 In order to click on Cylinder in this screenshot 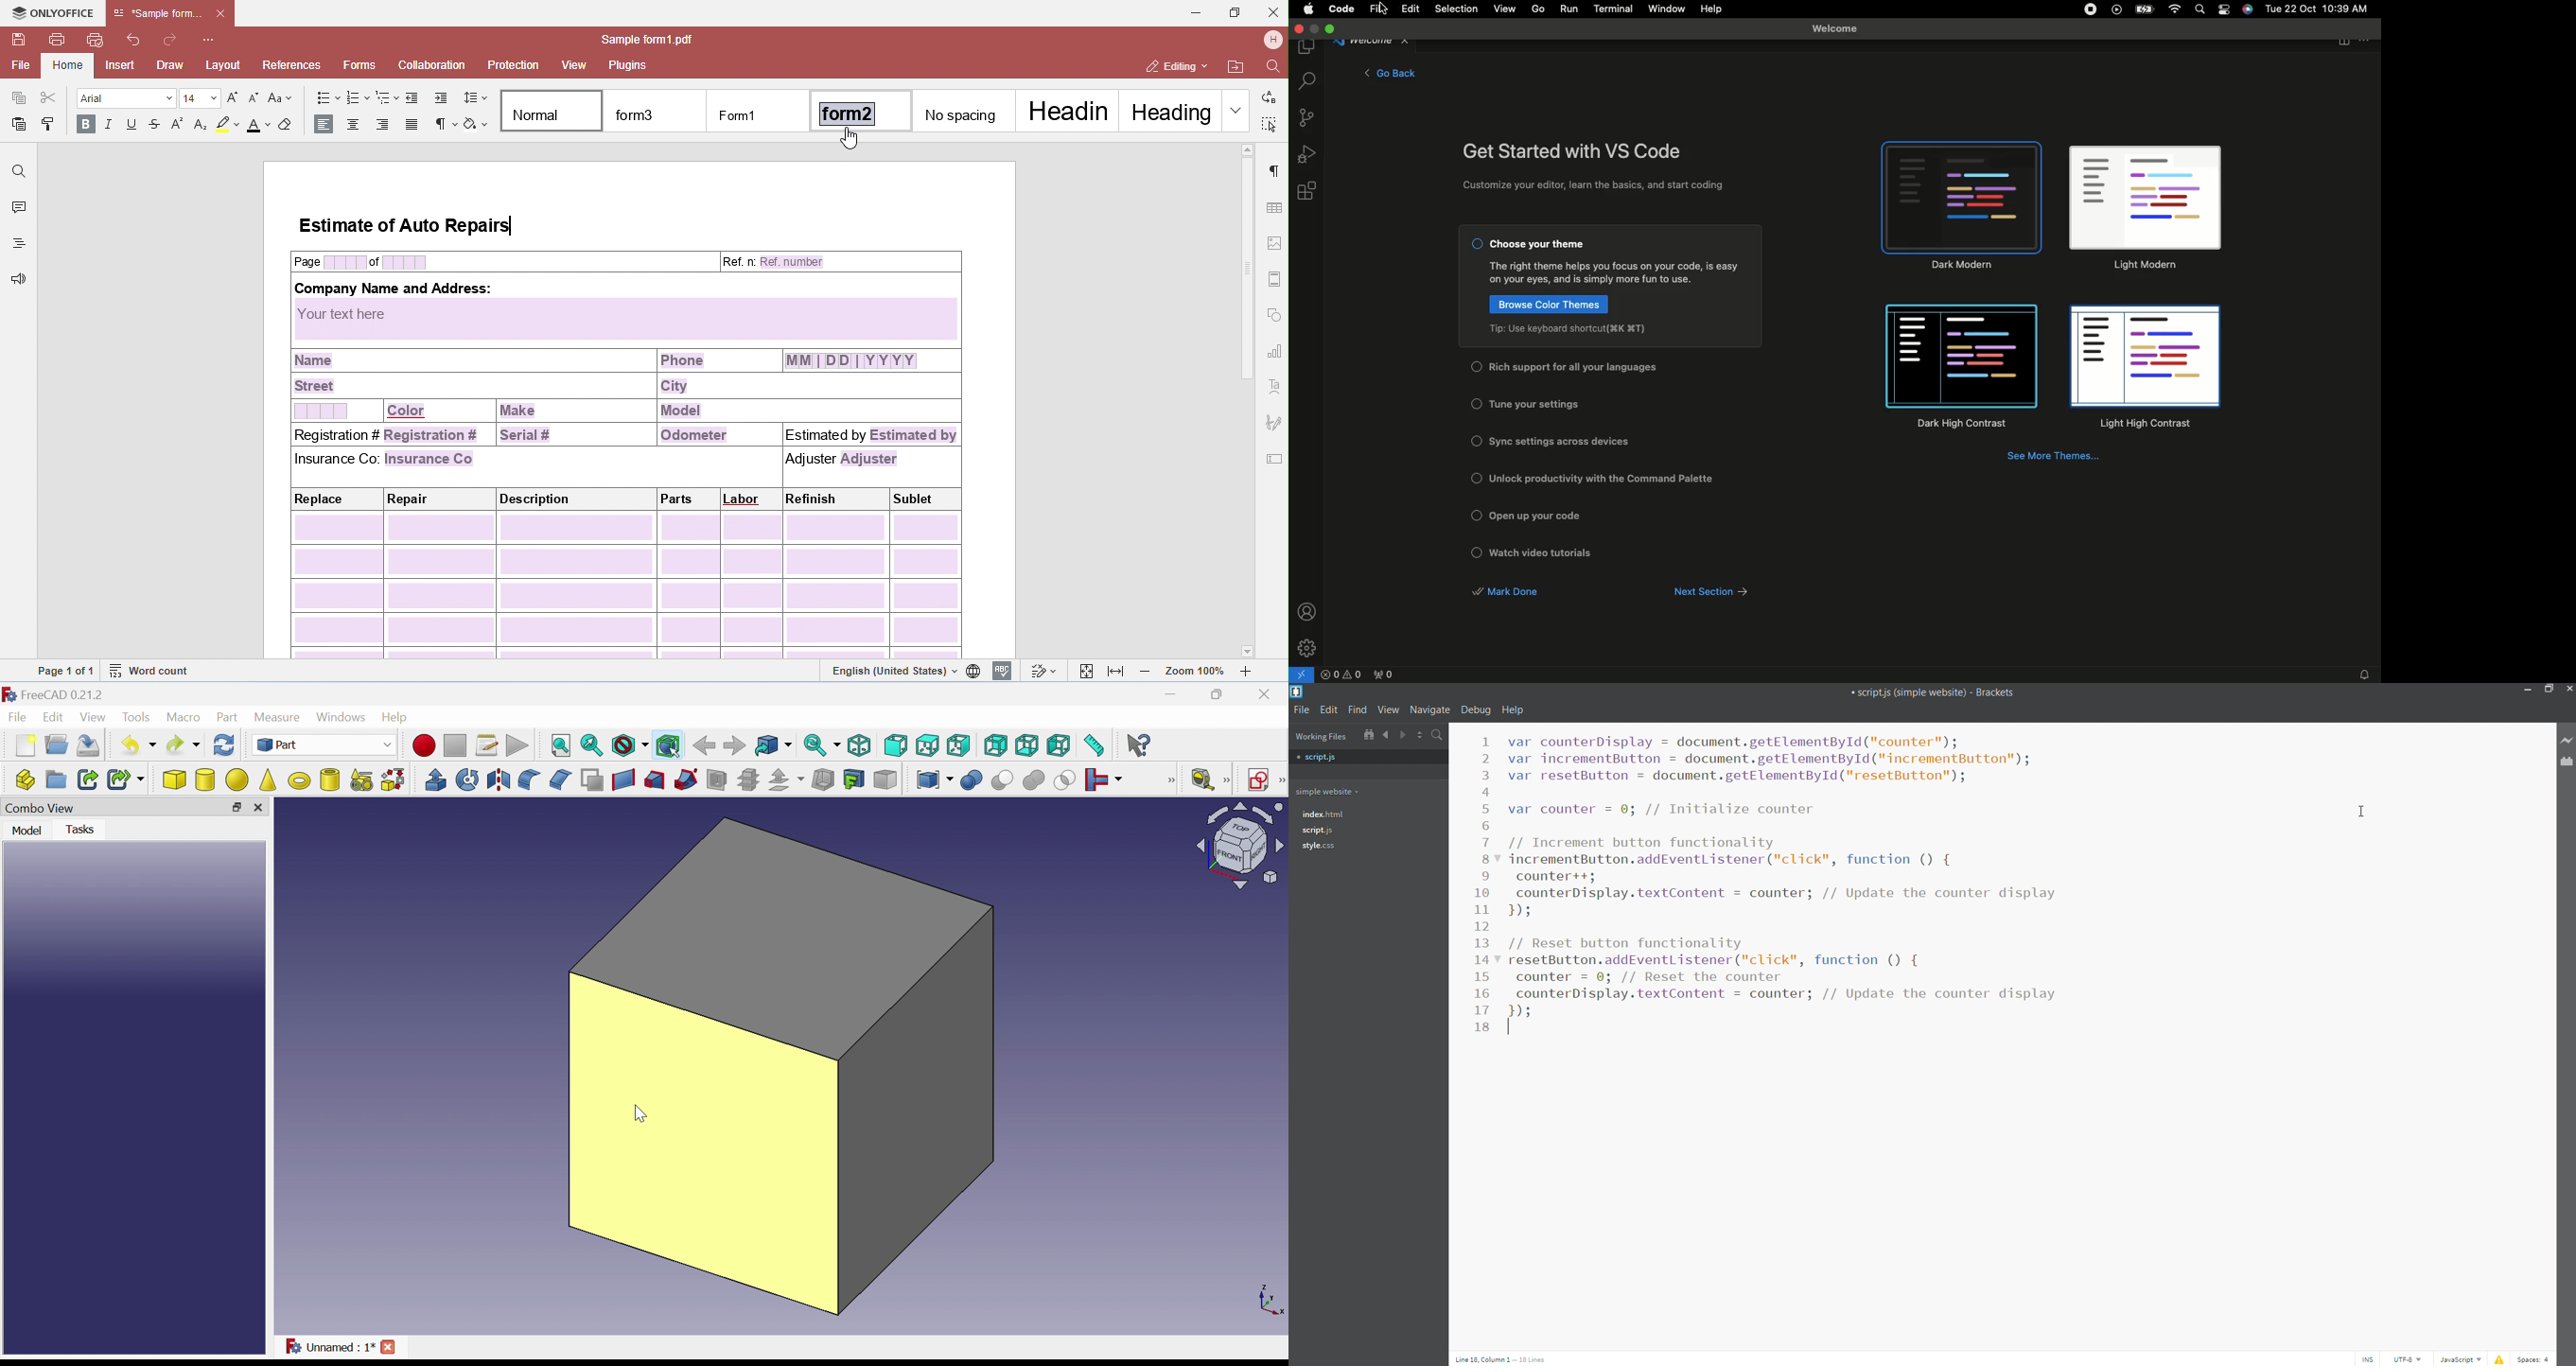, I will do `click(206, 780)`.